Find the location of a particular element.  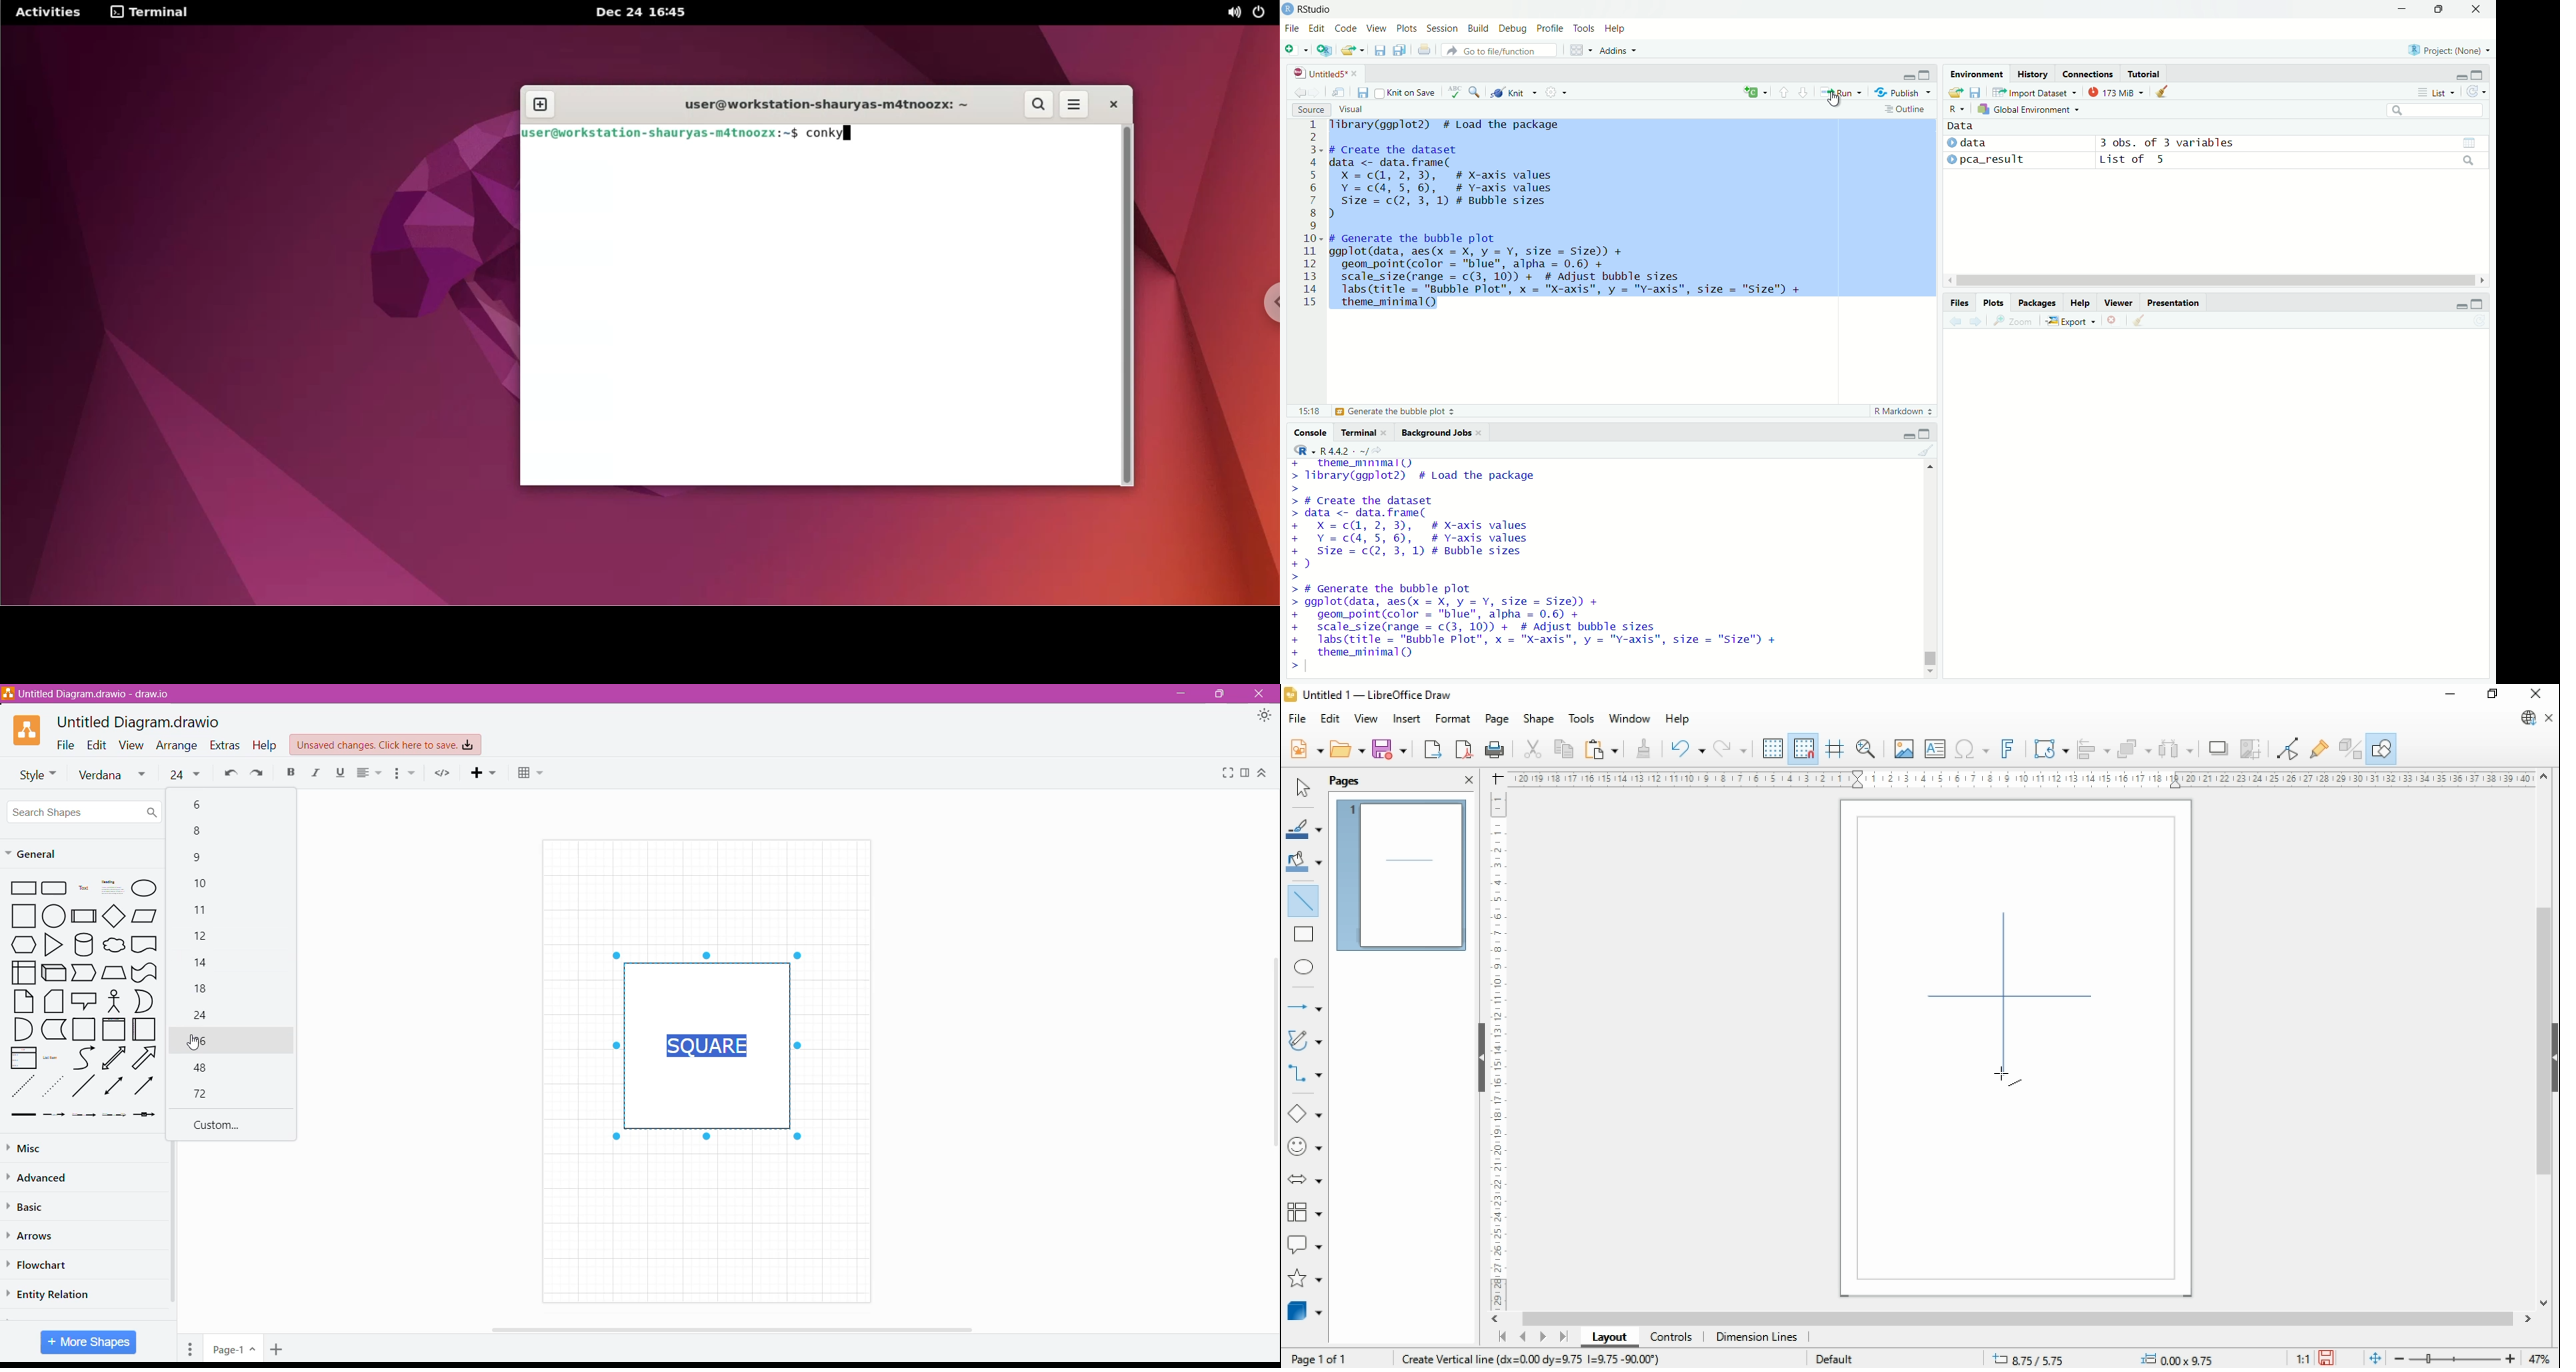

tools is located at coordinates (1585, 28).